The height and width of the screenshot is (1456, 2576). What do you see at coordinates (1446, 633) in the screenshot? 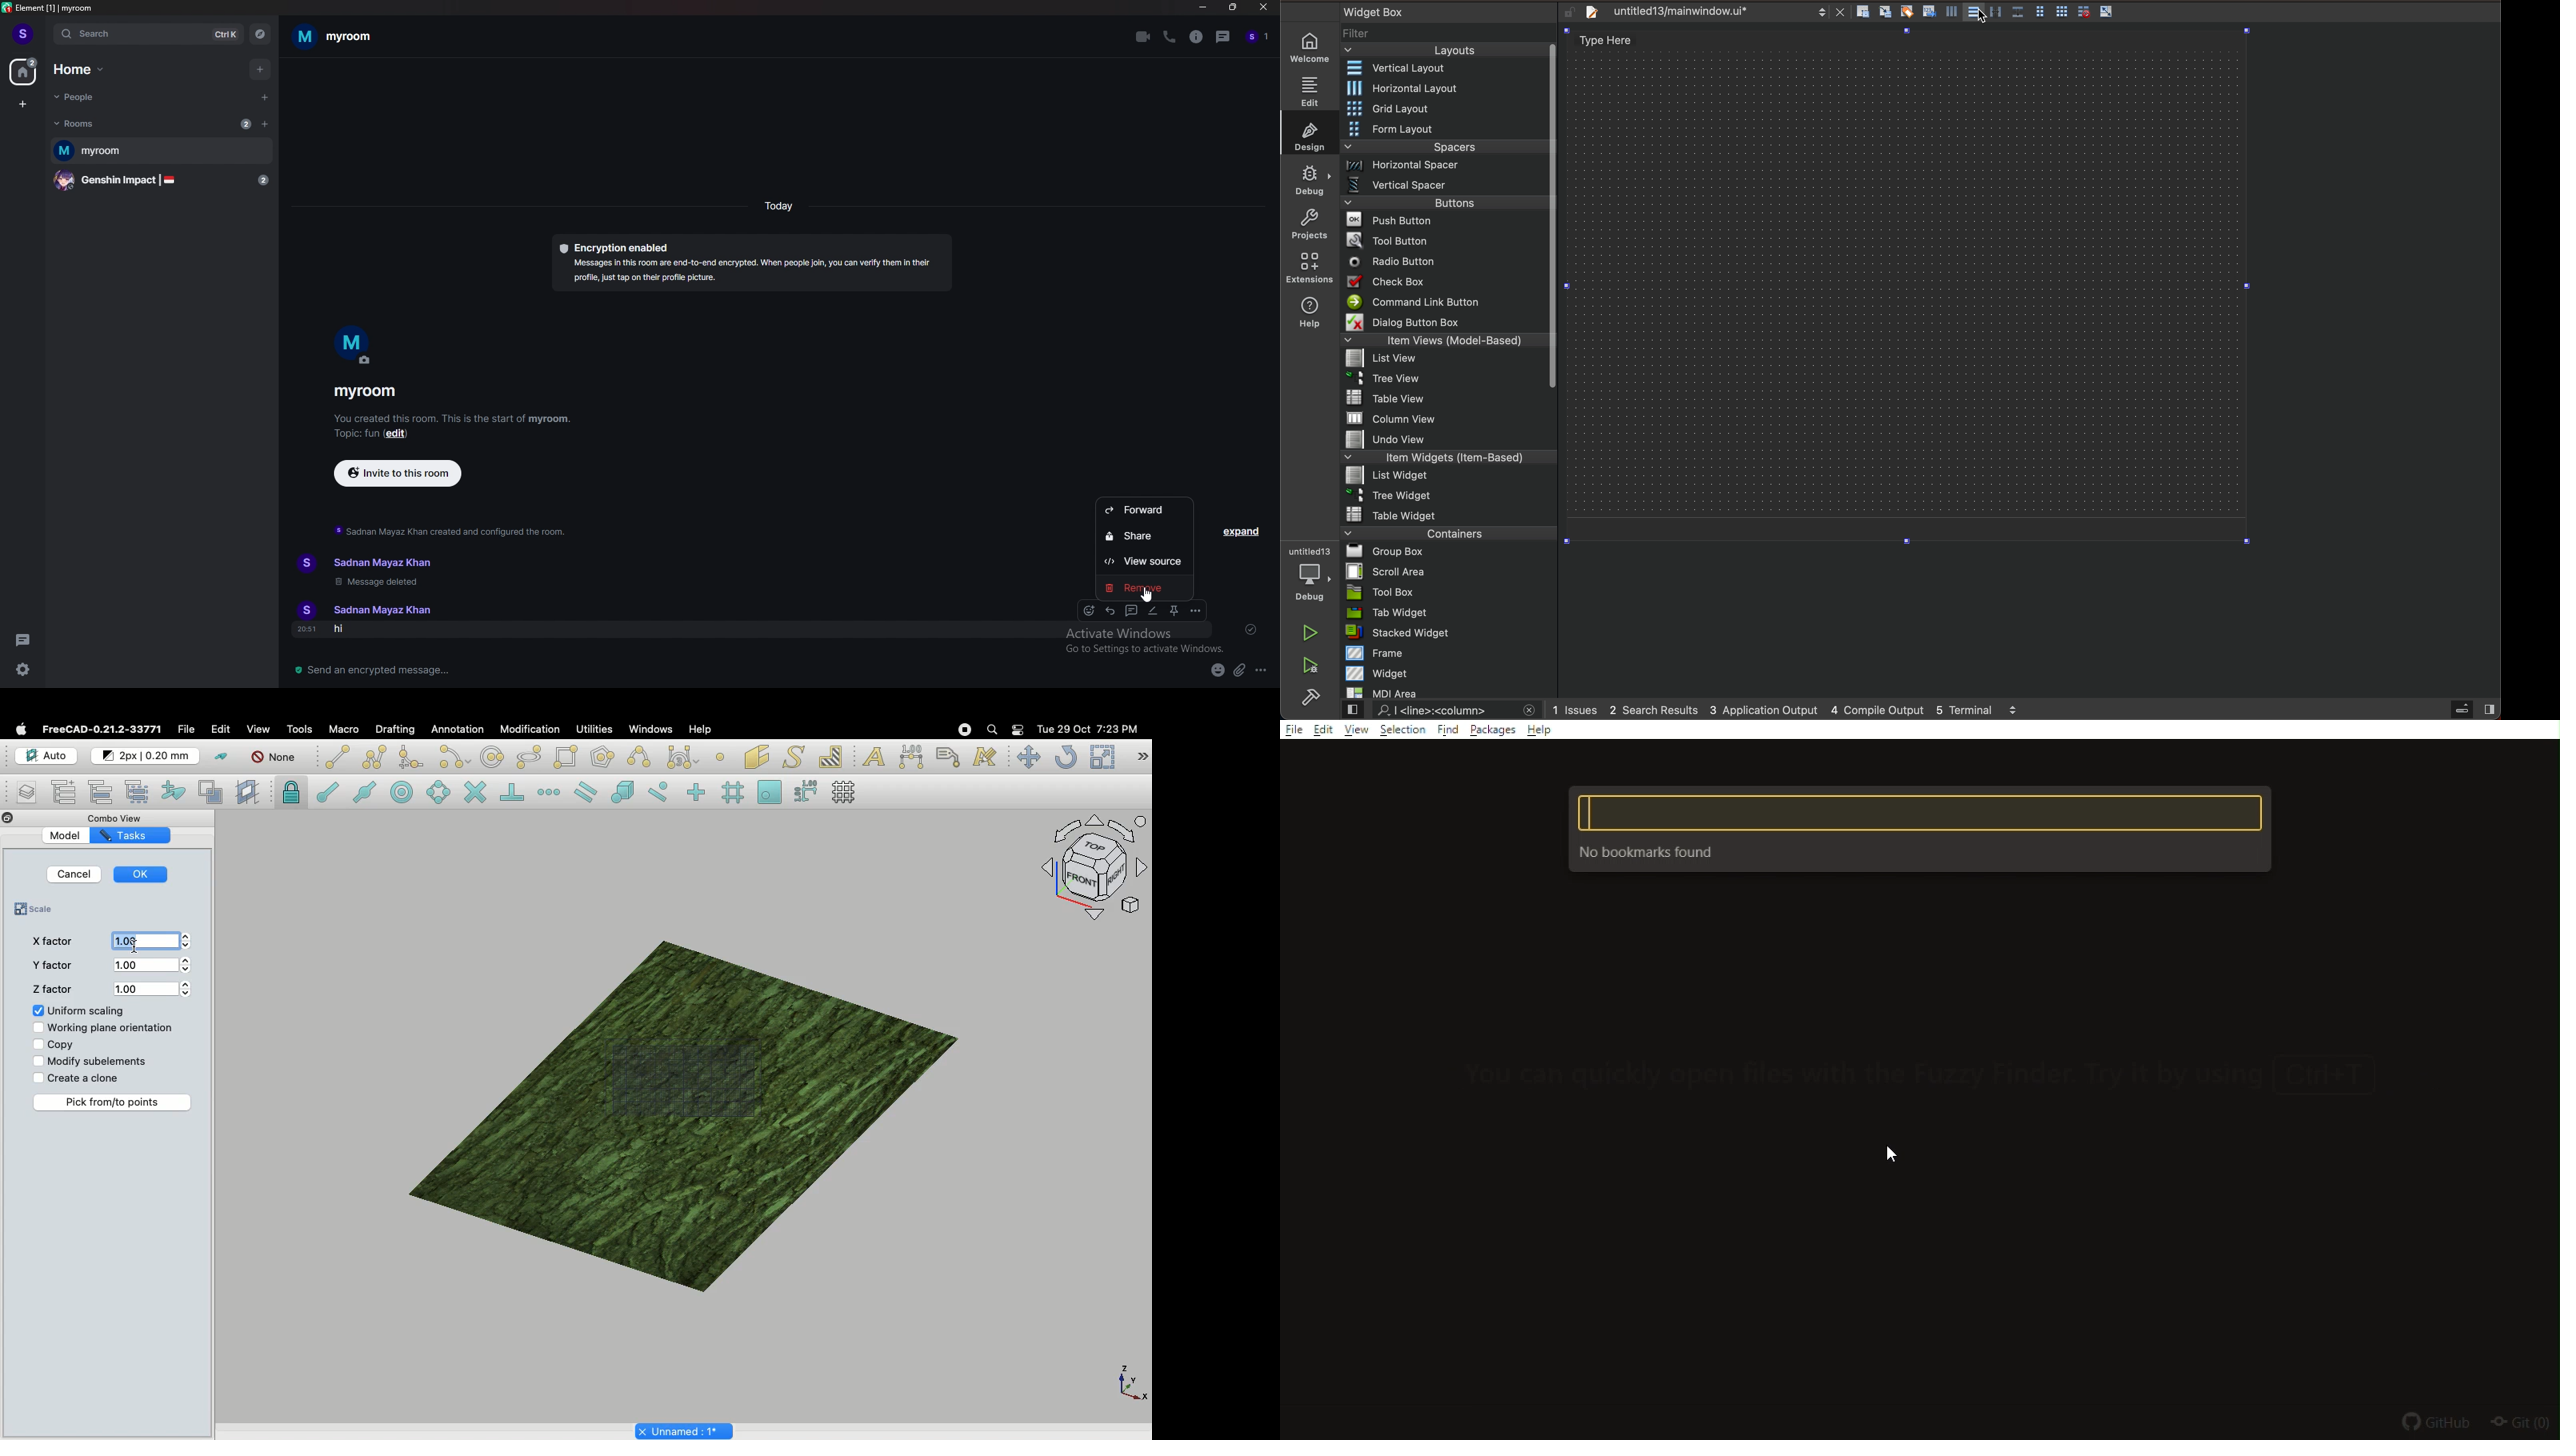
I see `stacked widget` at bounding box center [1446, 633].